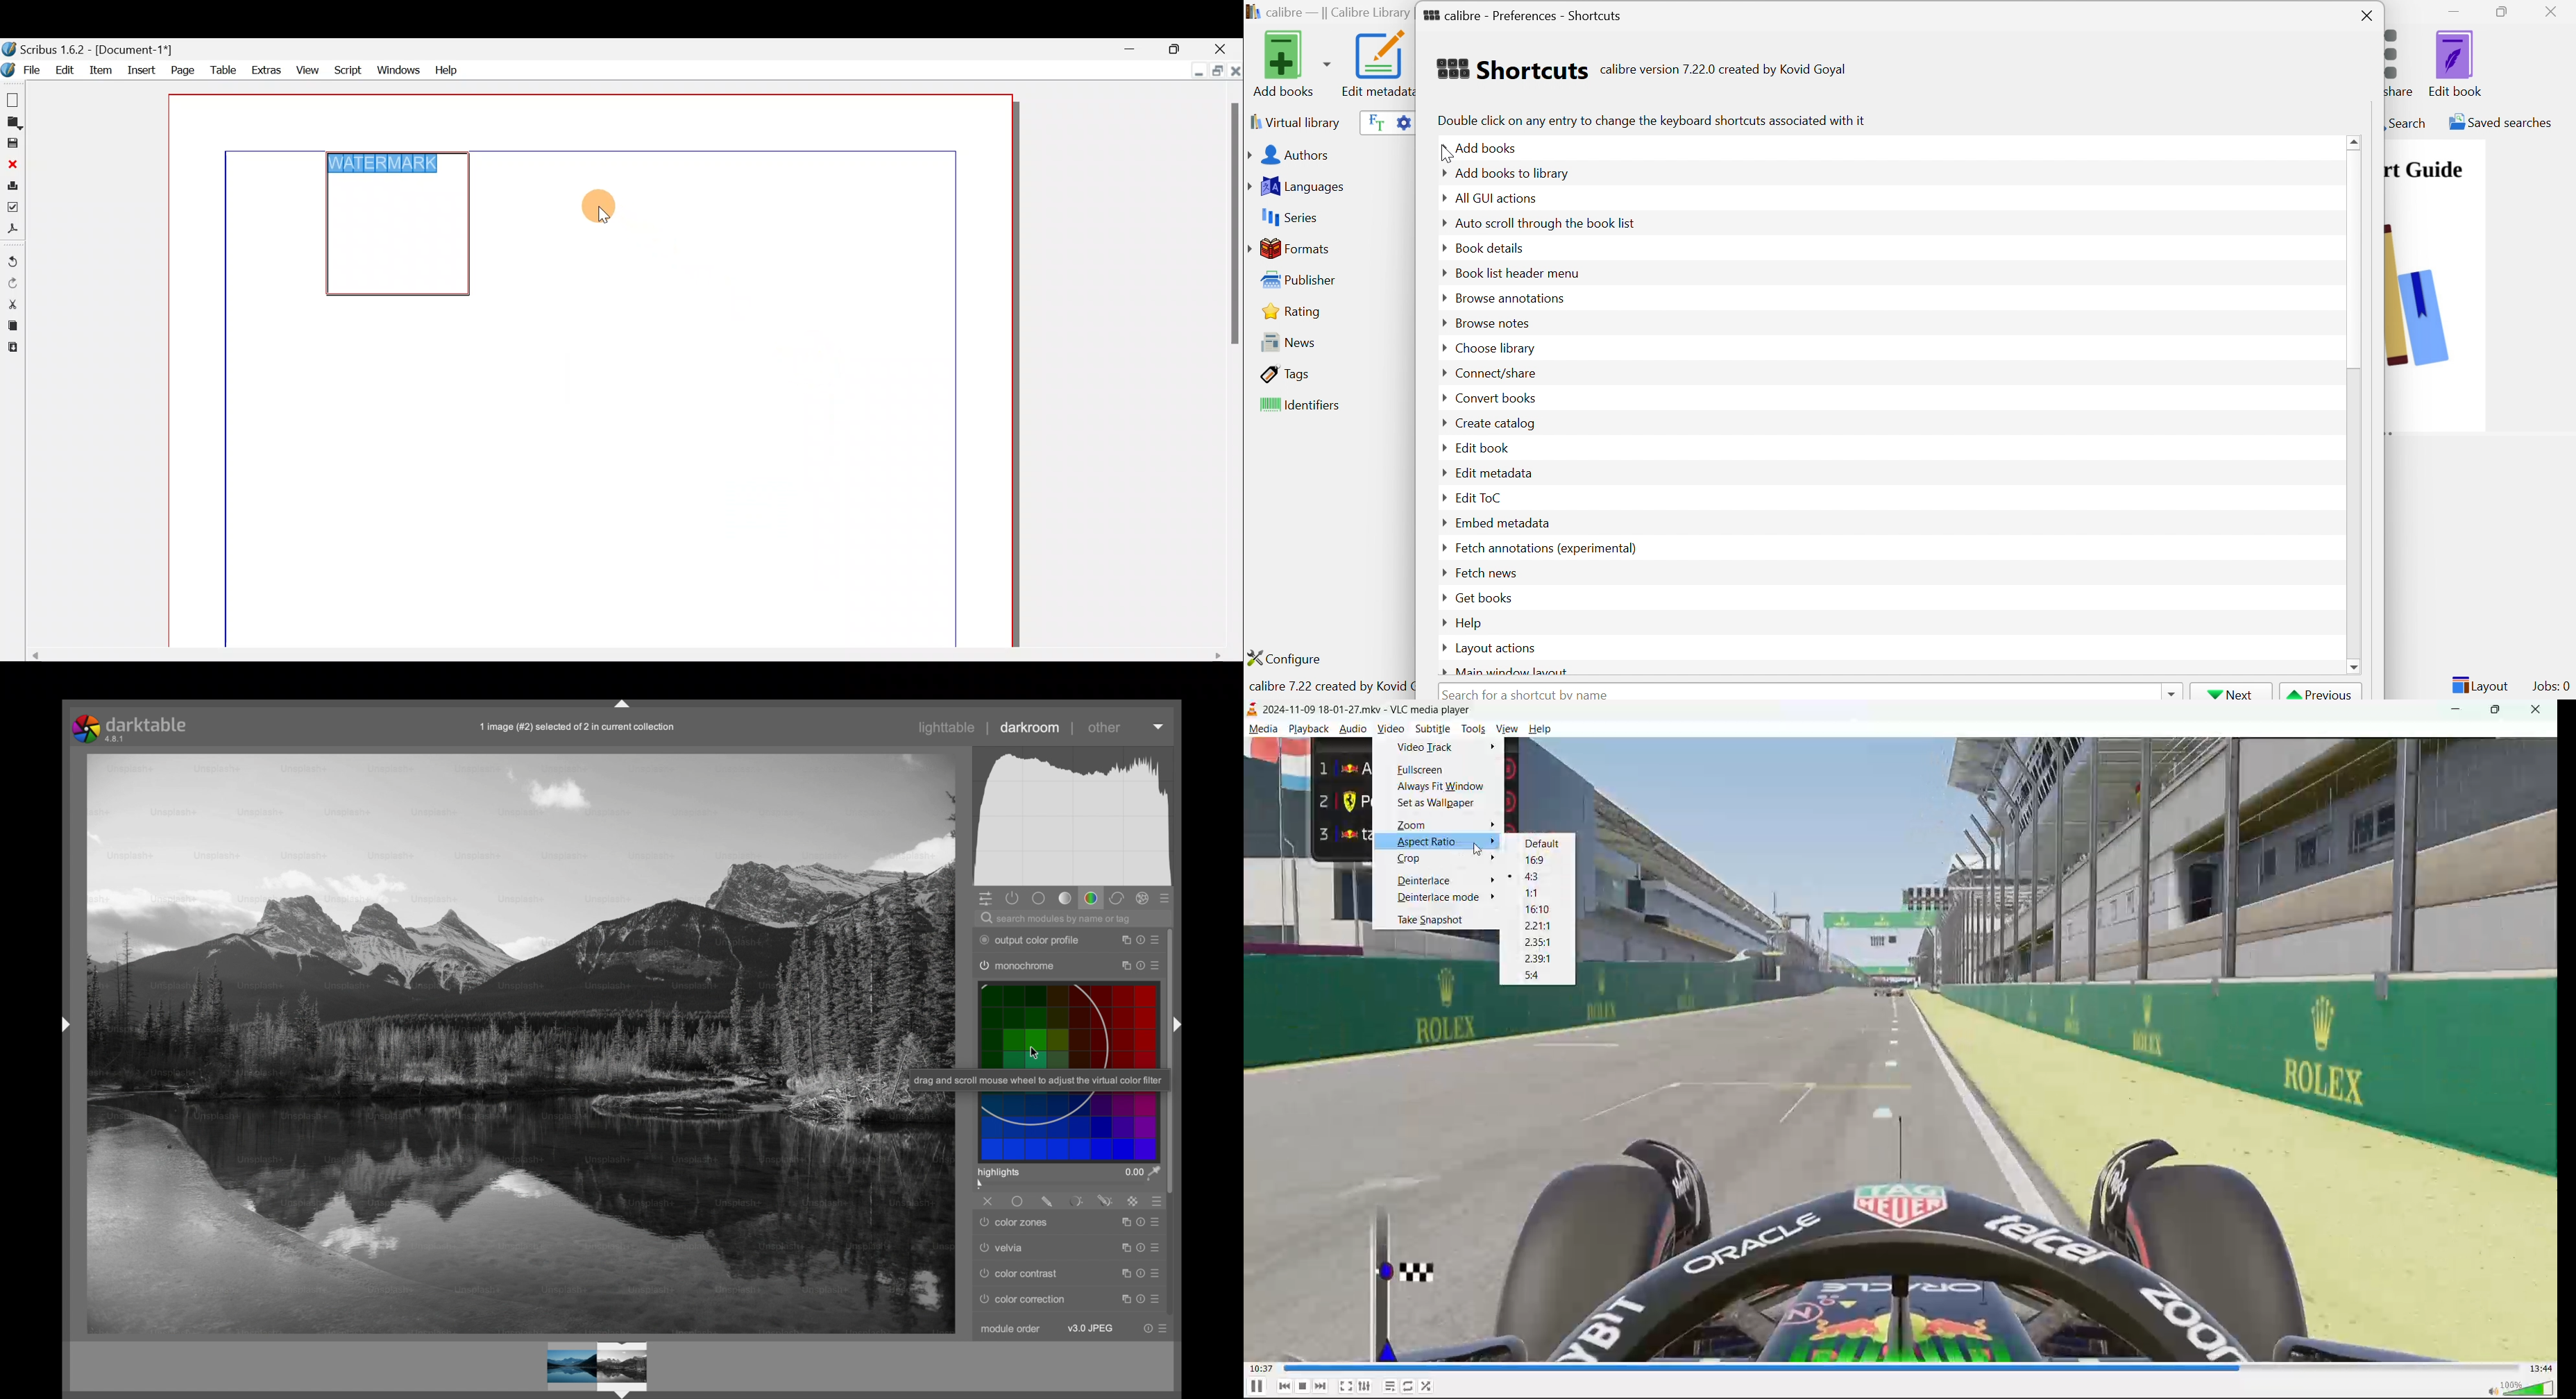 This screenshot has height=1400, width=2576. What do you see at coordinates (1539, 881) in the screenshot?
I see `4:3` at bounding box center [1539, 881].